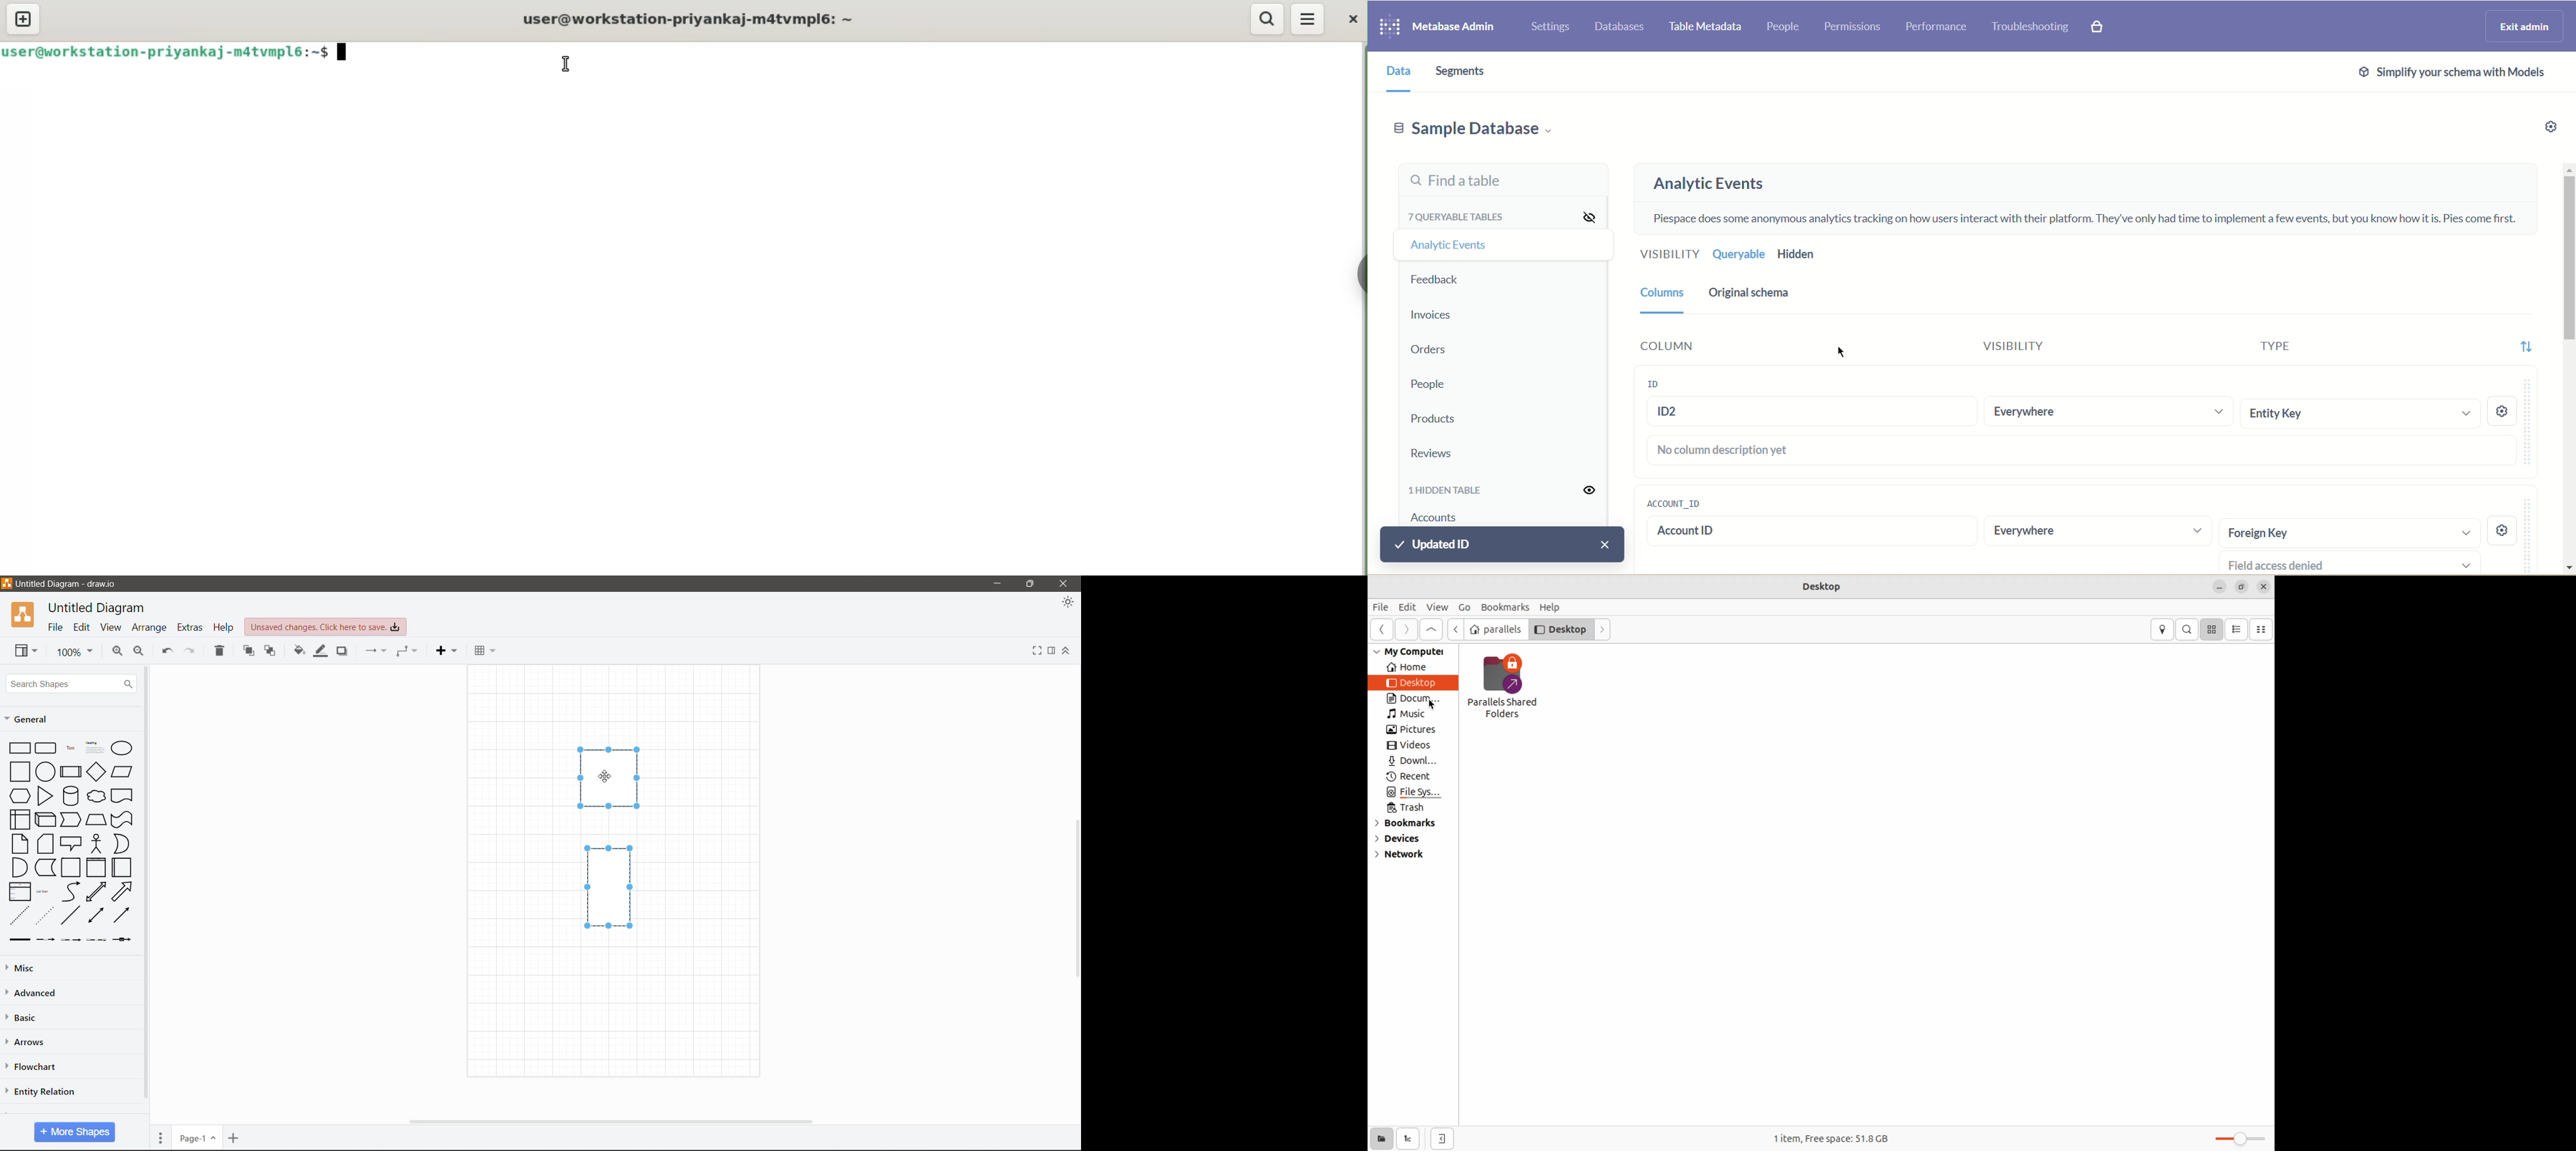  What do you see at coordinates (99, 608) in the screenshot?
I see `` at bounding box center [99, 608].